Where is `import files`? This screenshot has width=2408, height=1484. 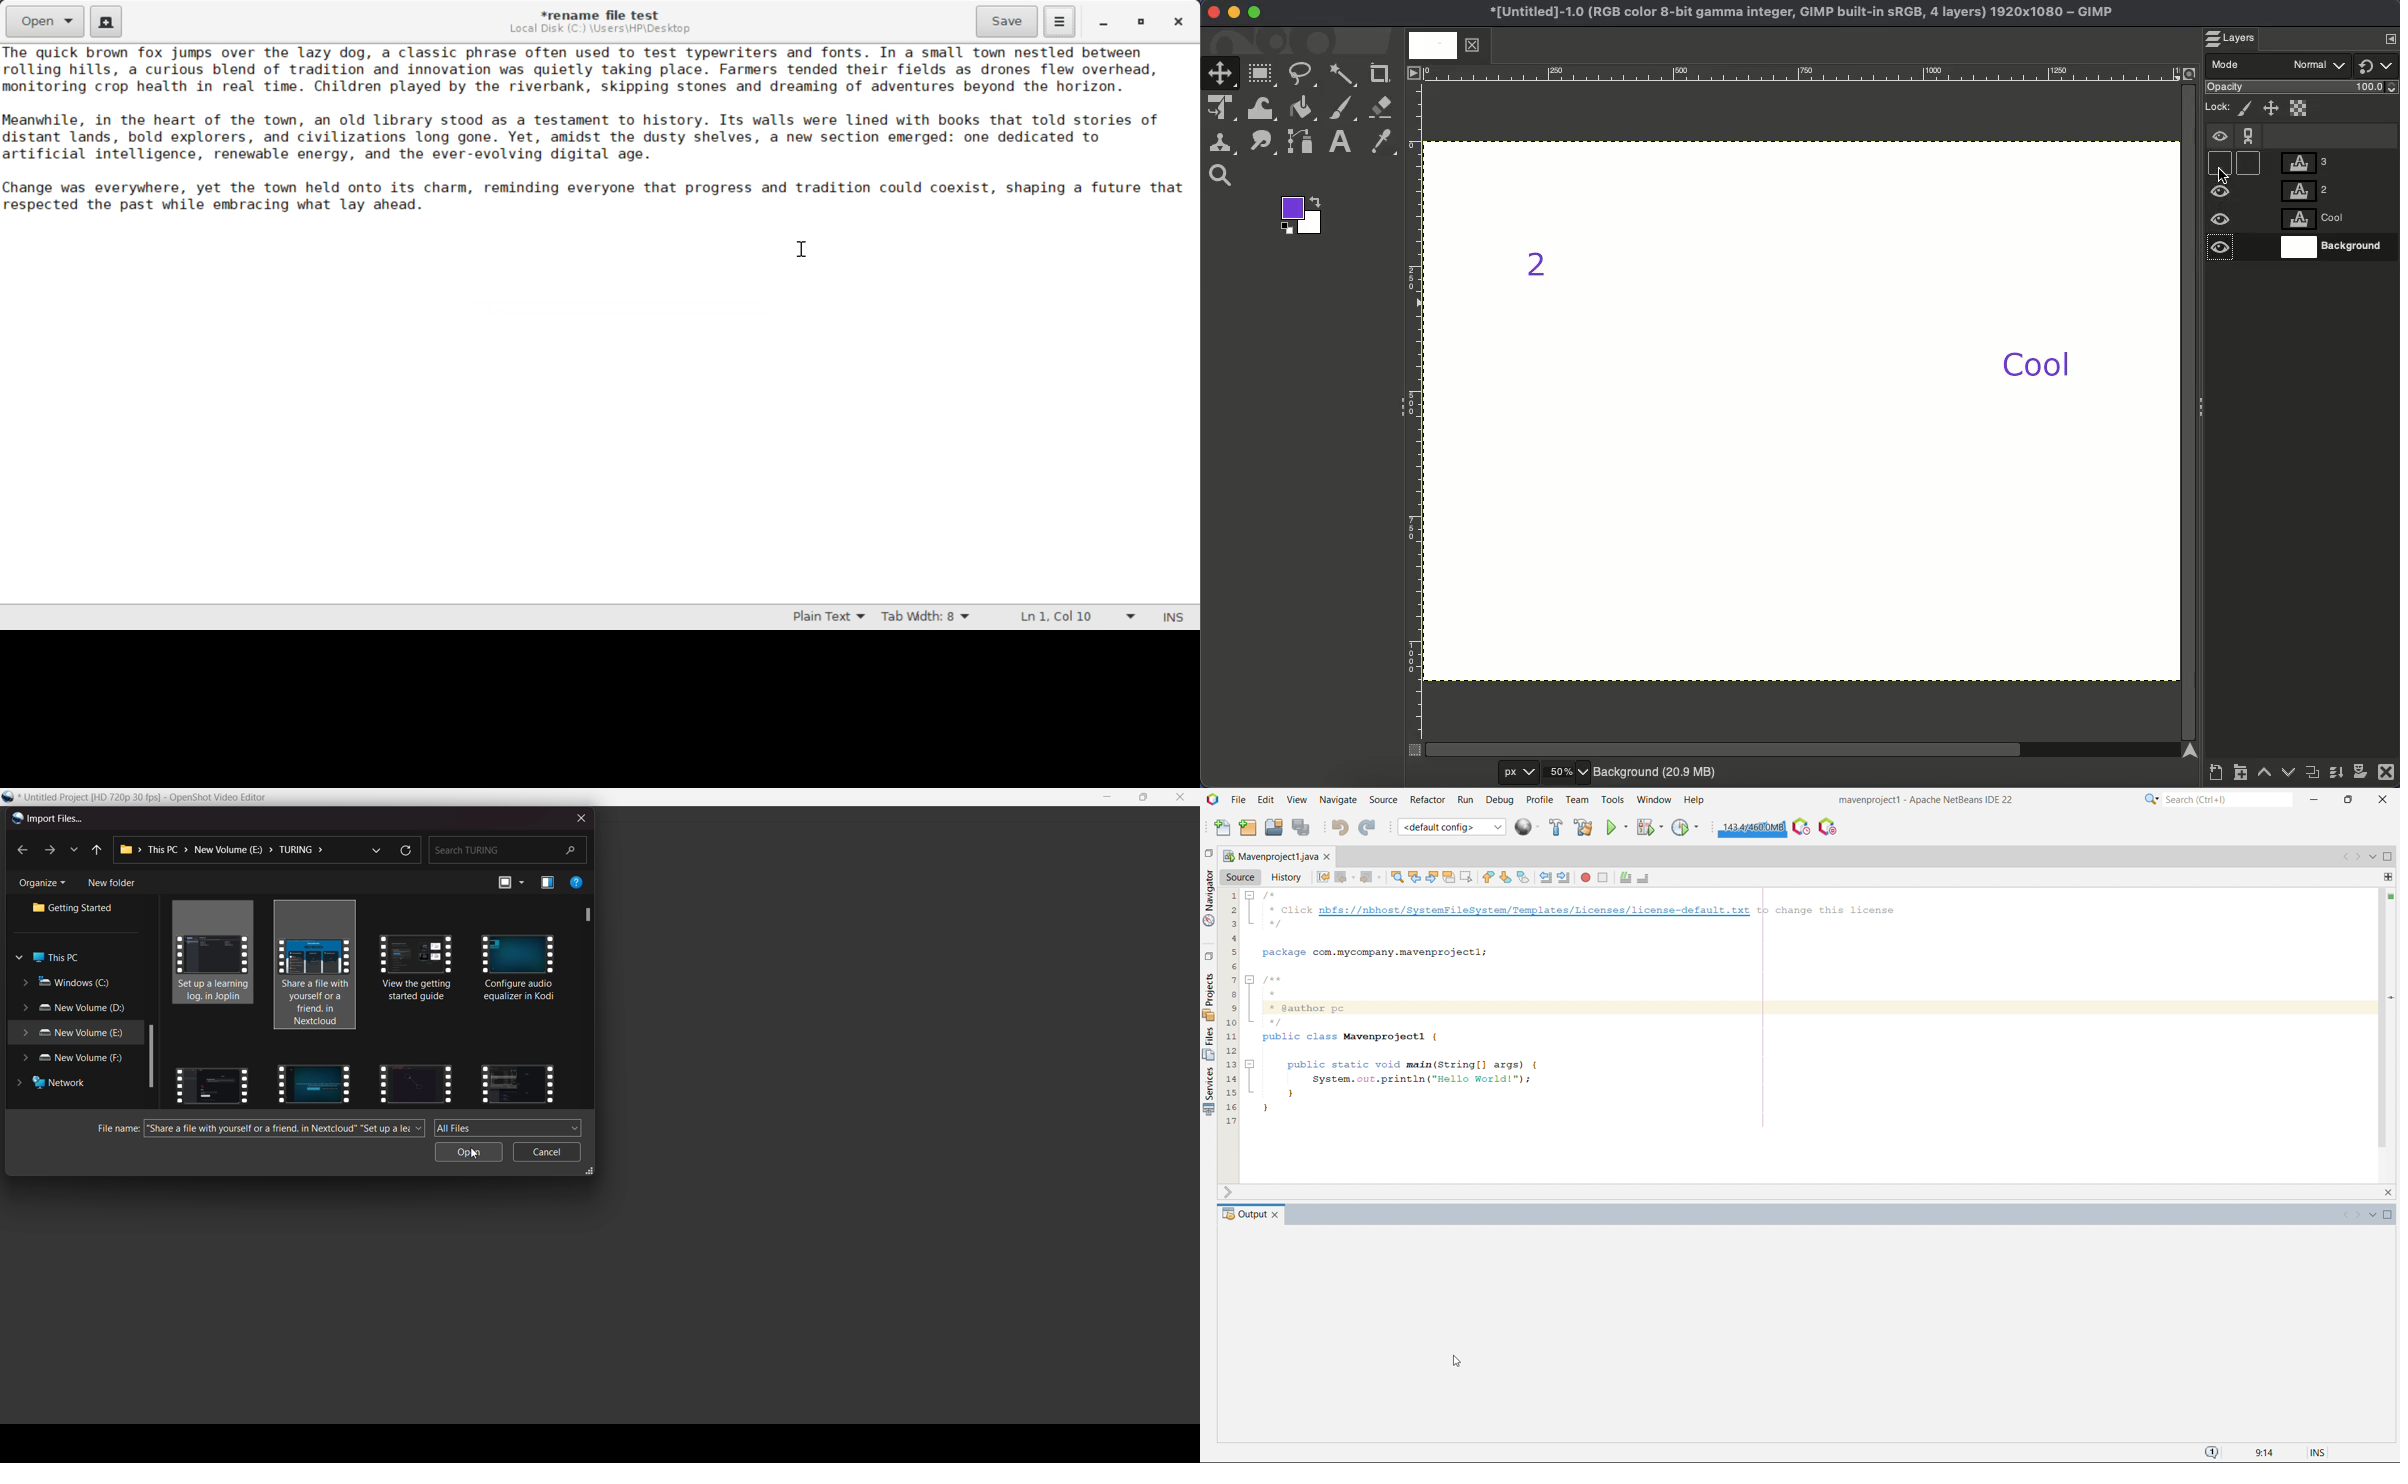 import files is located at coordinates (46, 819).